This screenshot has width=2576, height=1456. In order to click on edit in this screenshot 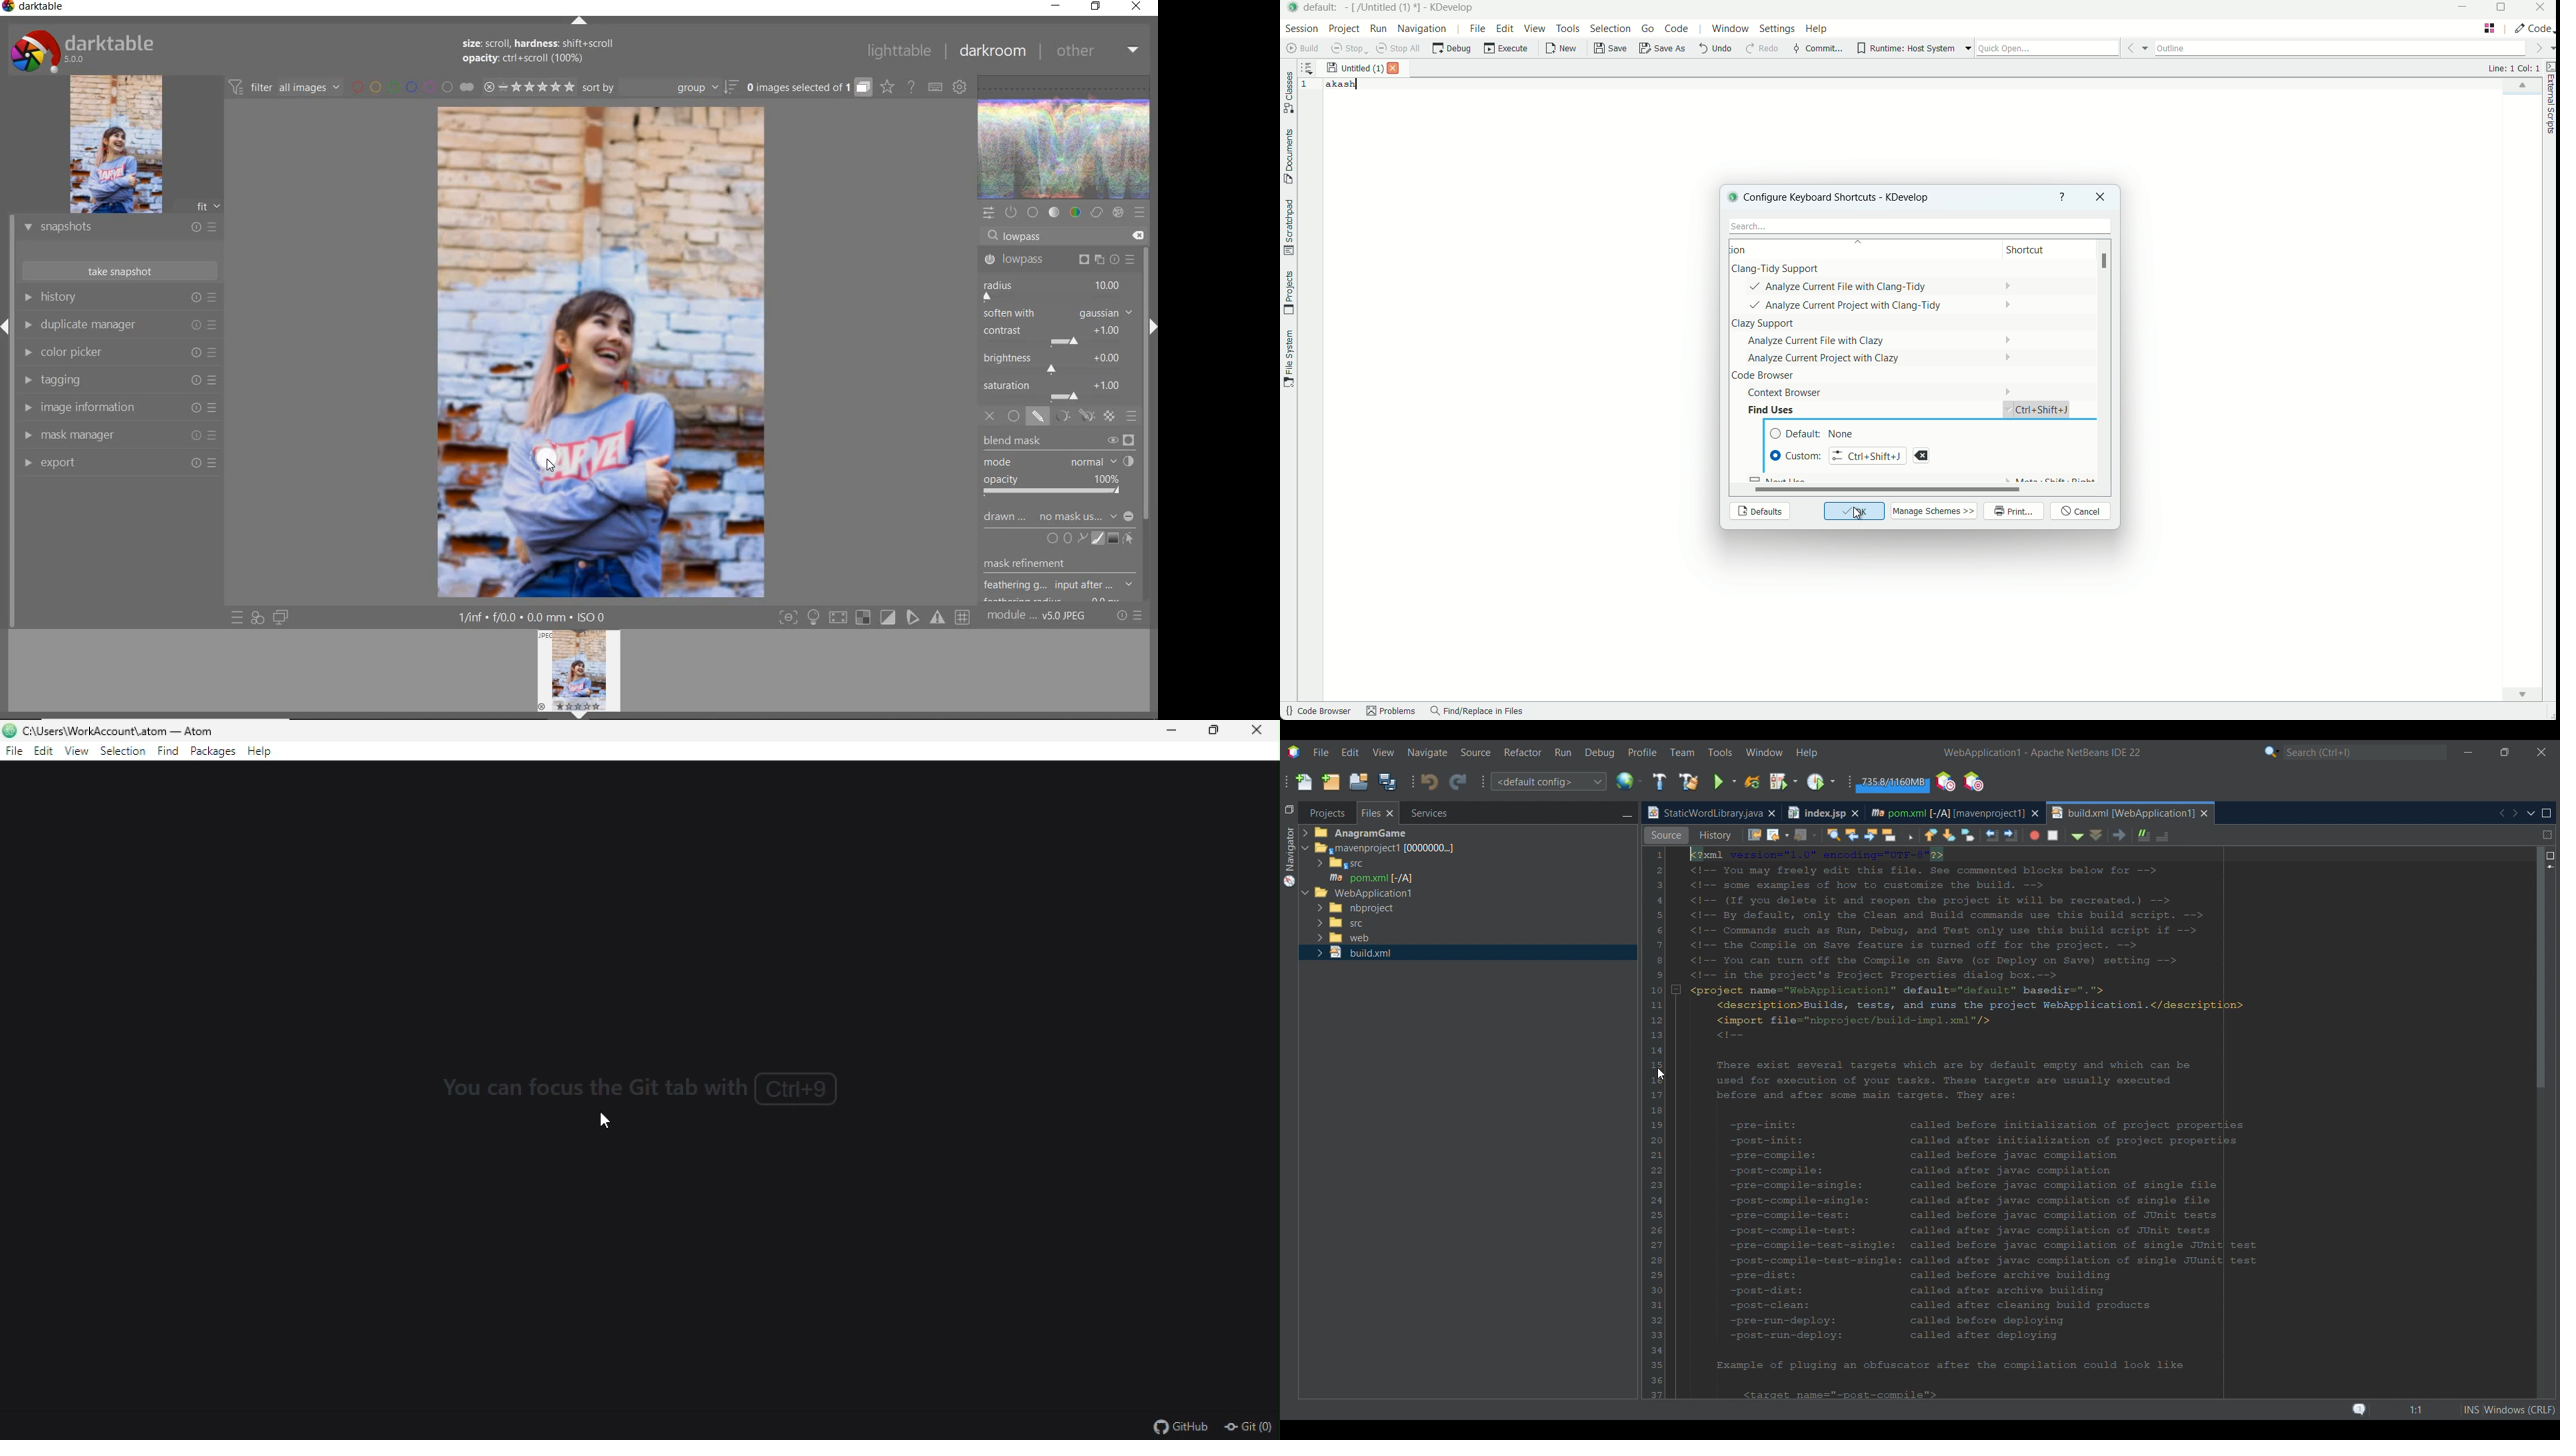, I will do `click(43, 751)`.